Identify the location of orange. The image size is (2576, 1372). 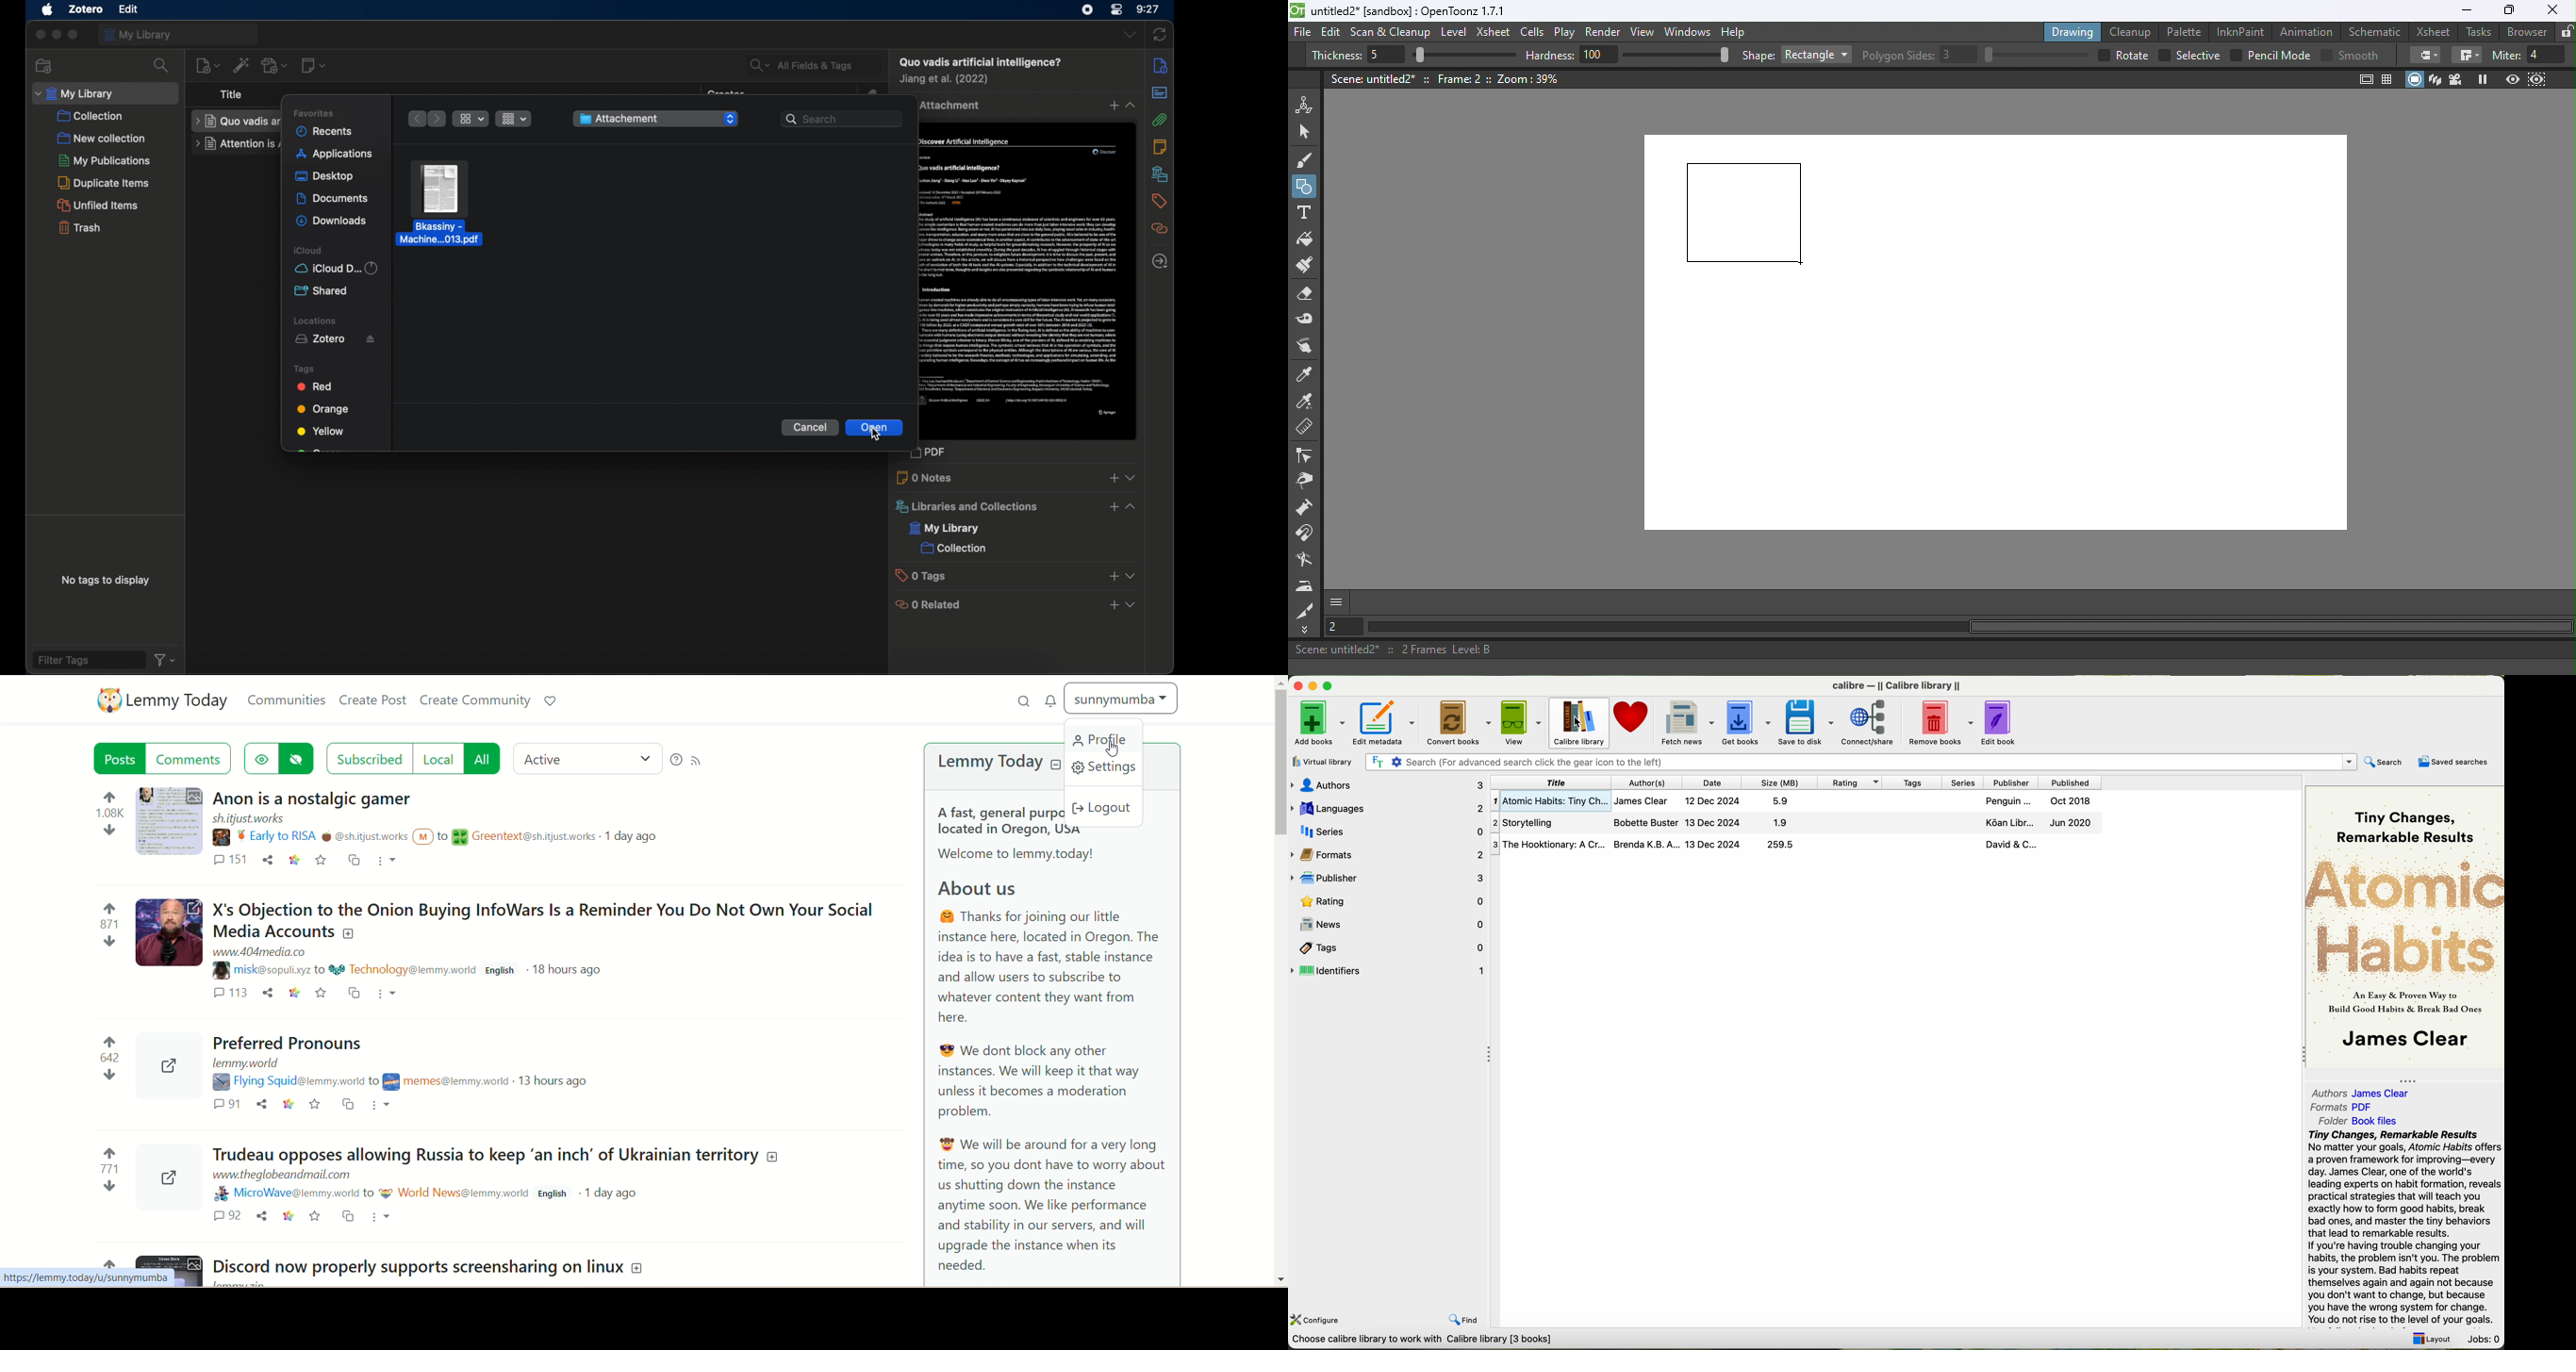
(326, 409).